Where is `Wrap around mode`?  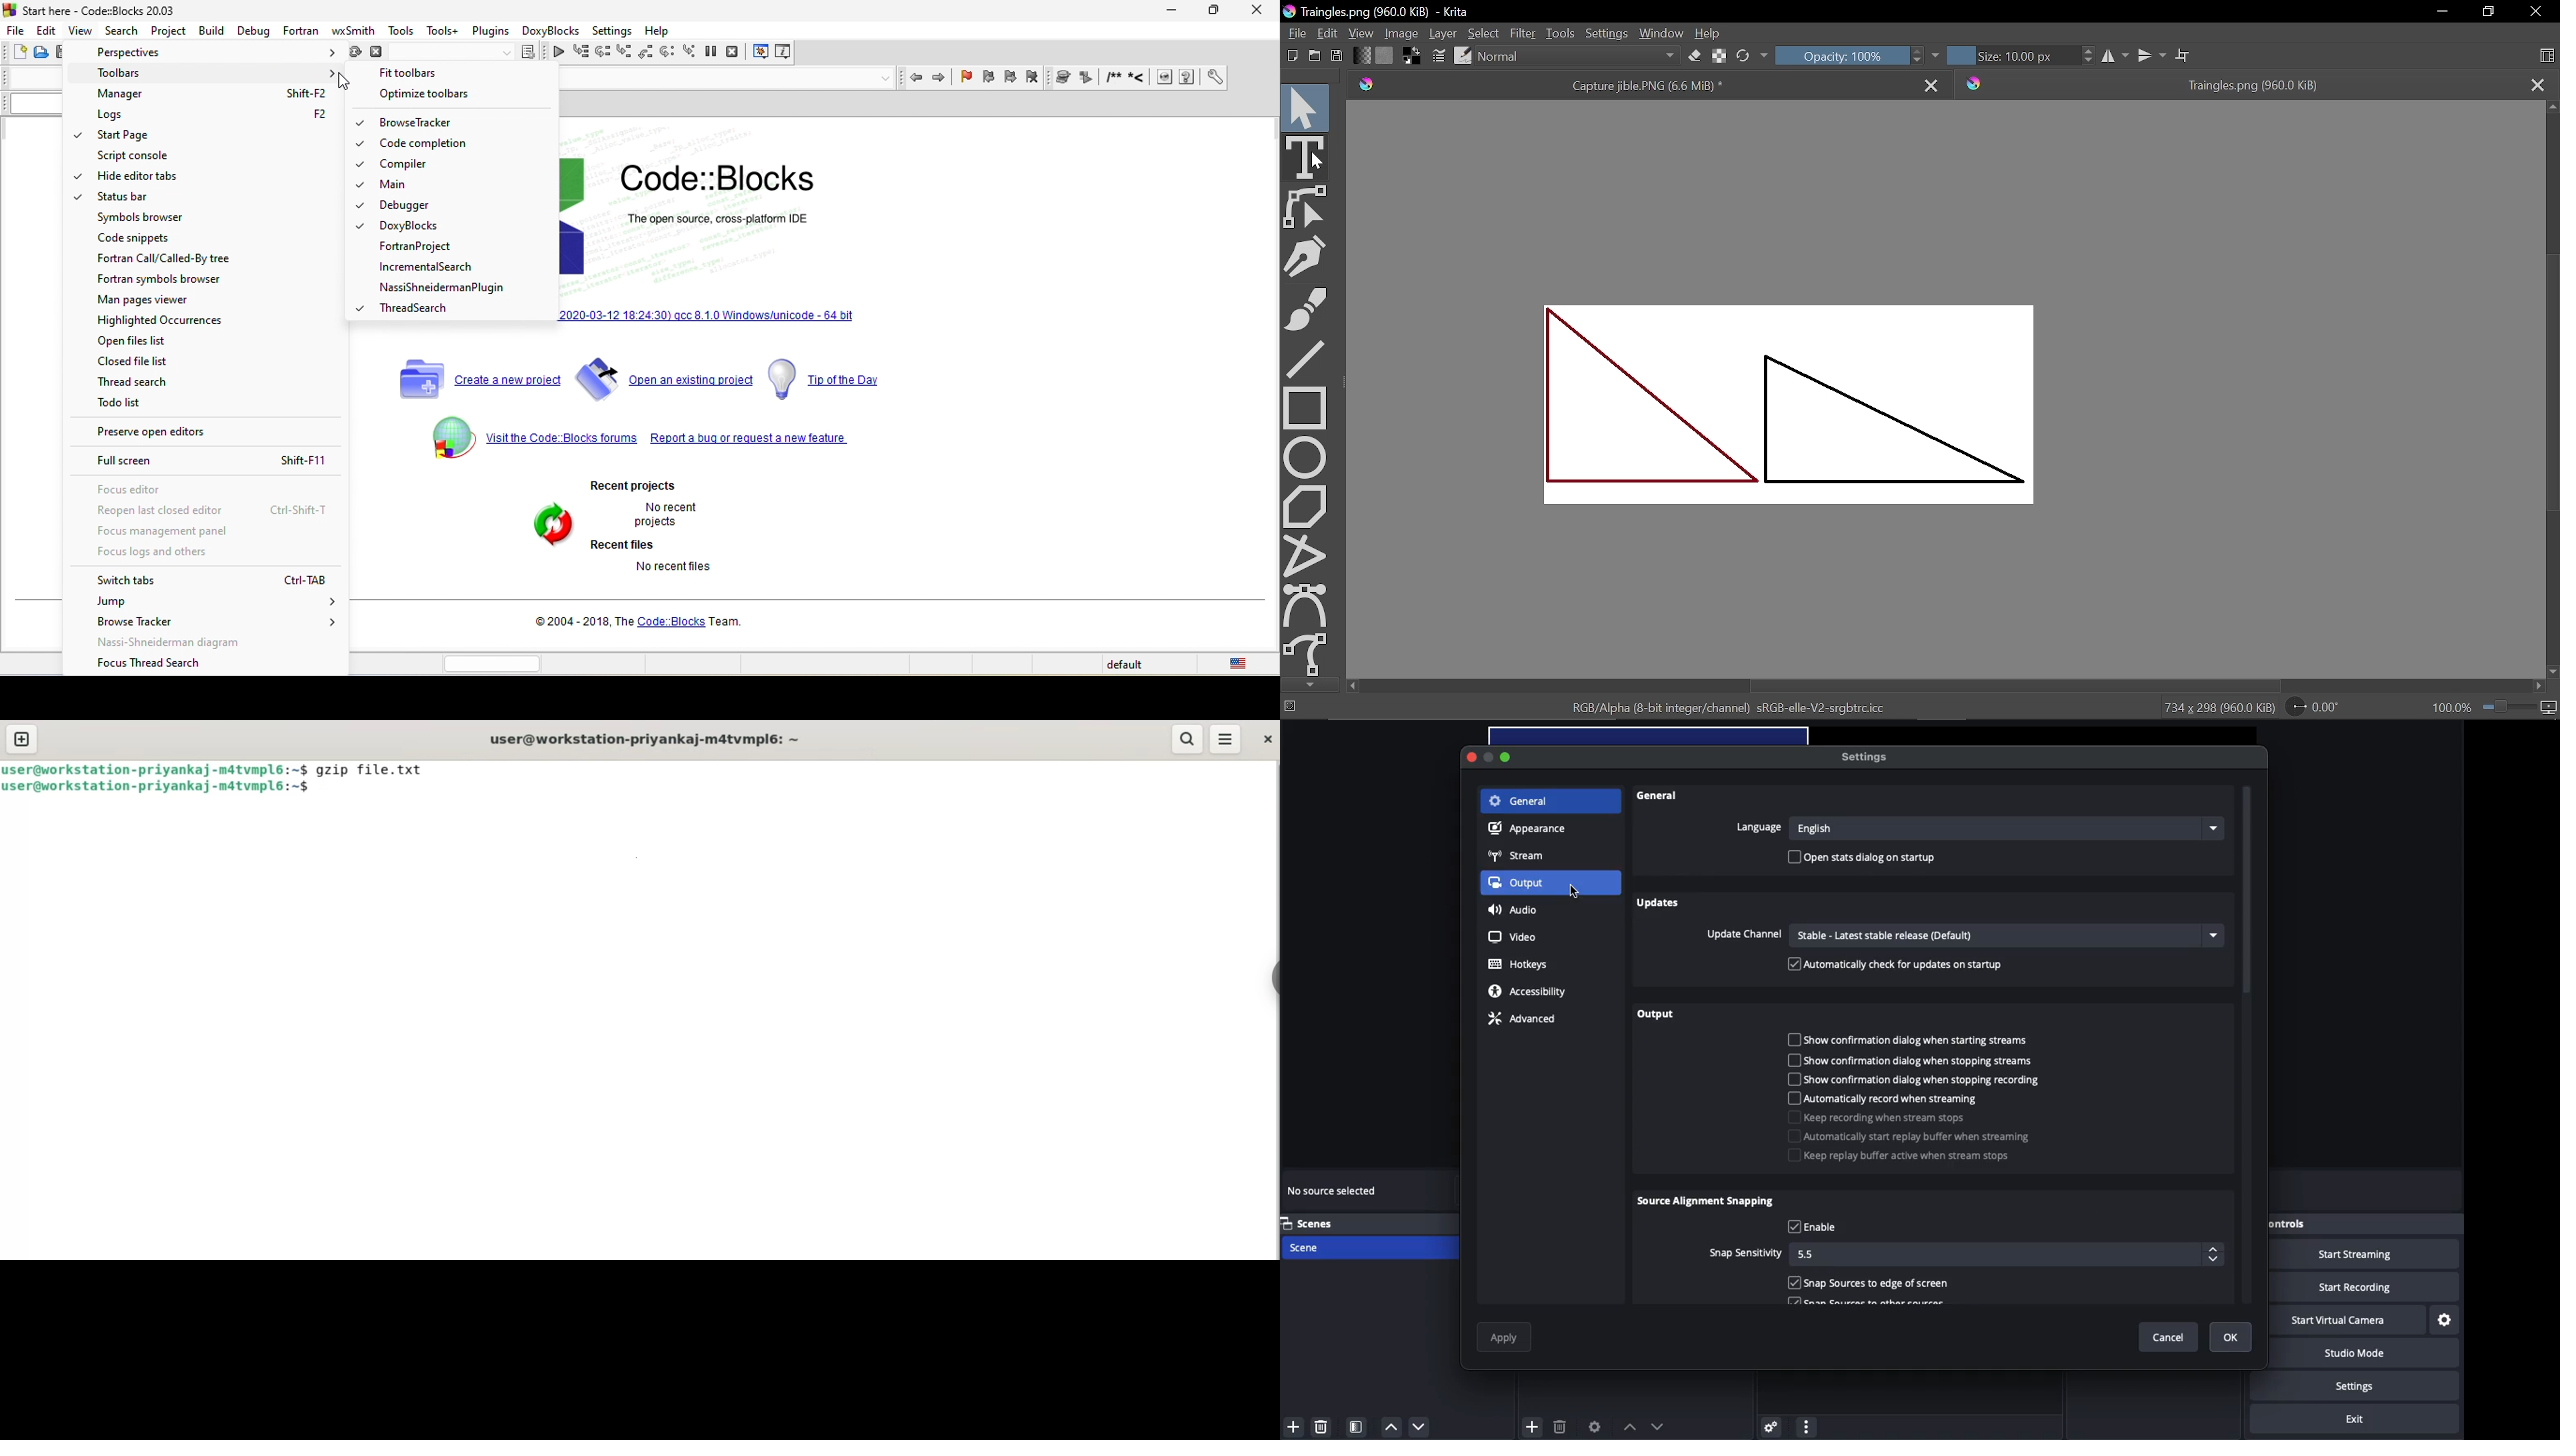
Wrap around mode is located at coordinates (2185, 57).